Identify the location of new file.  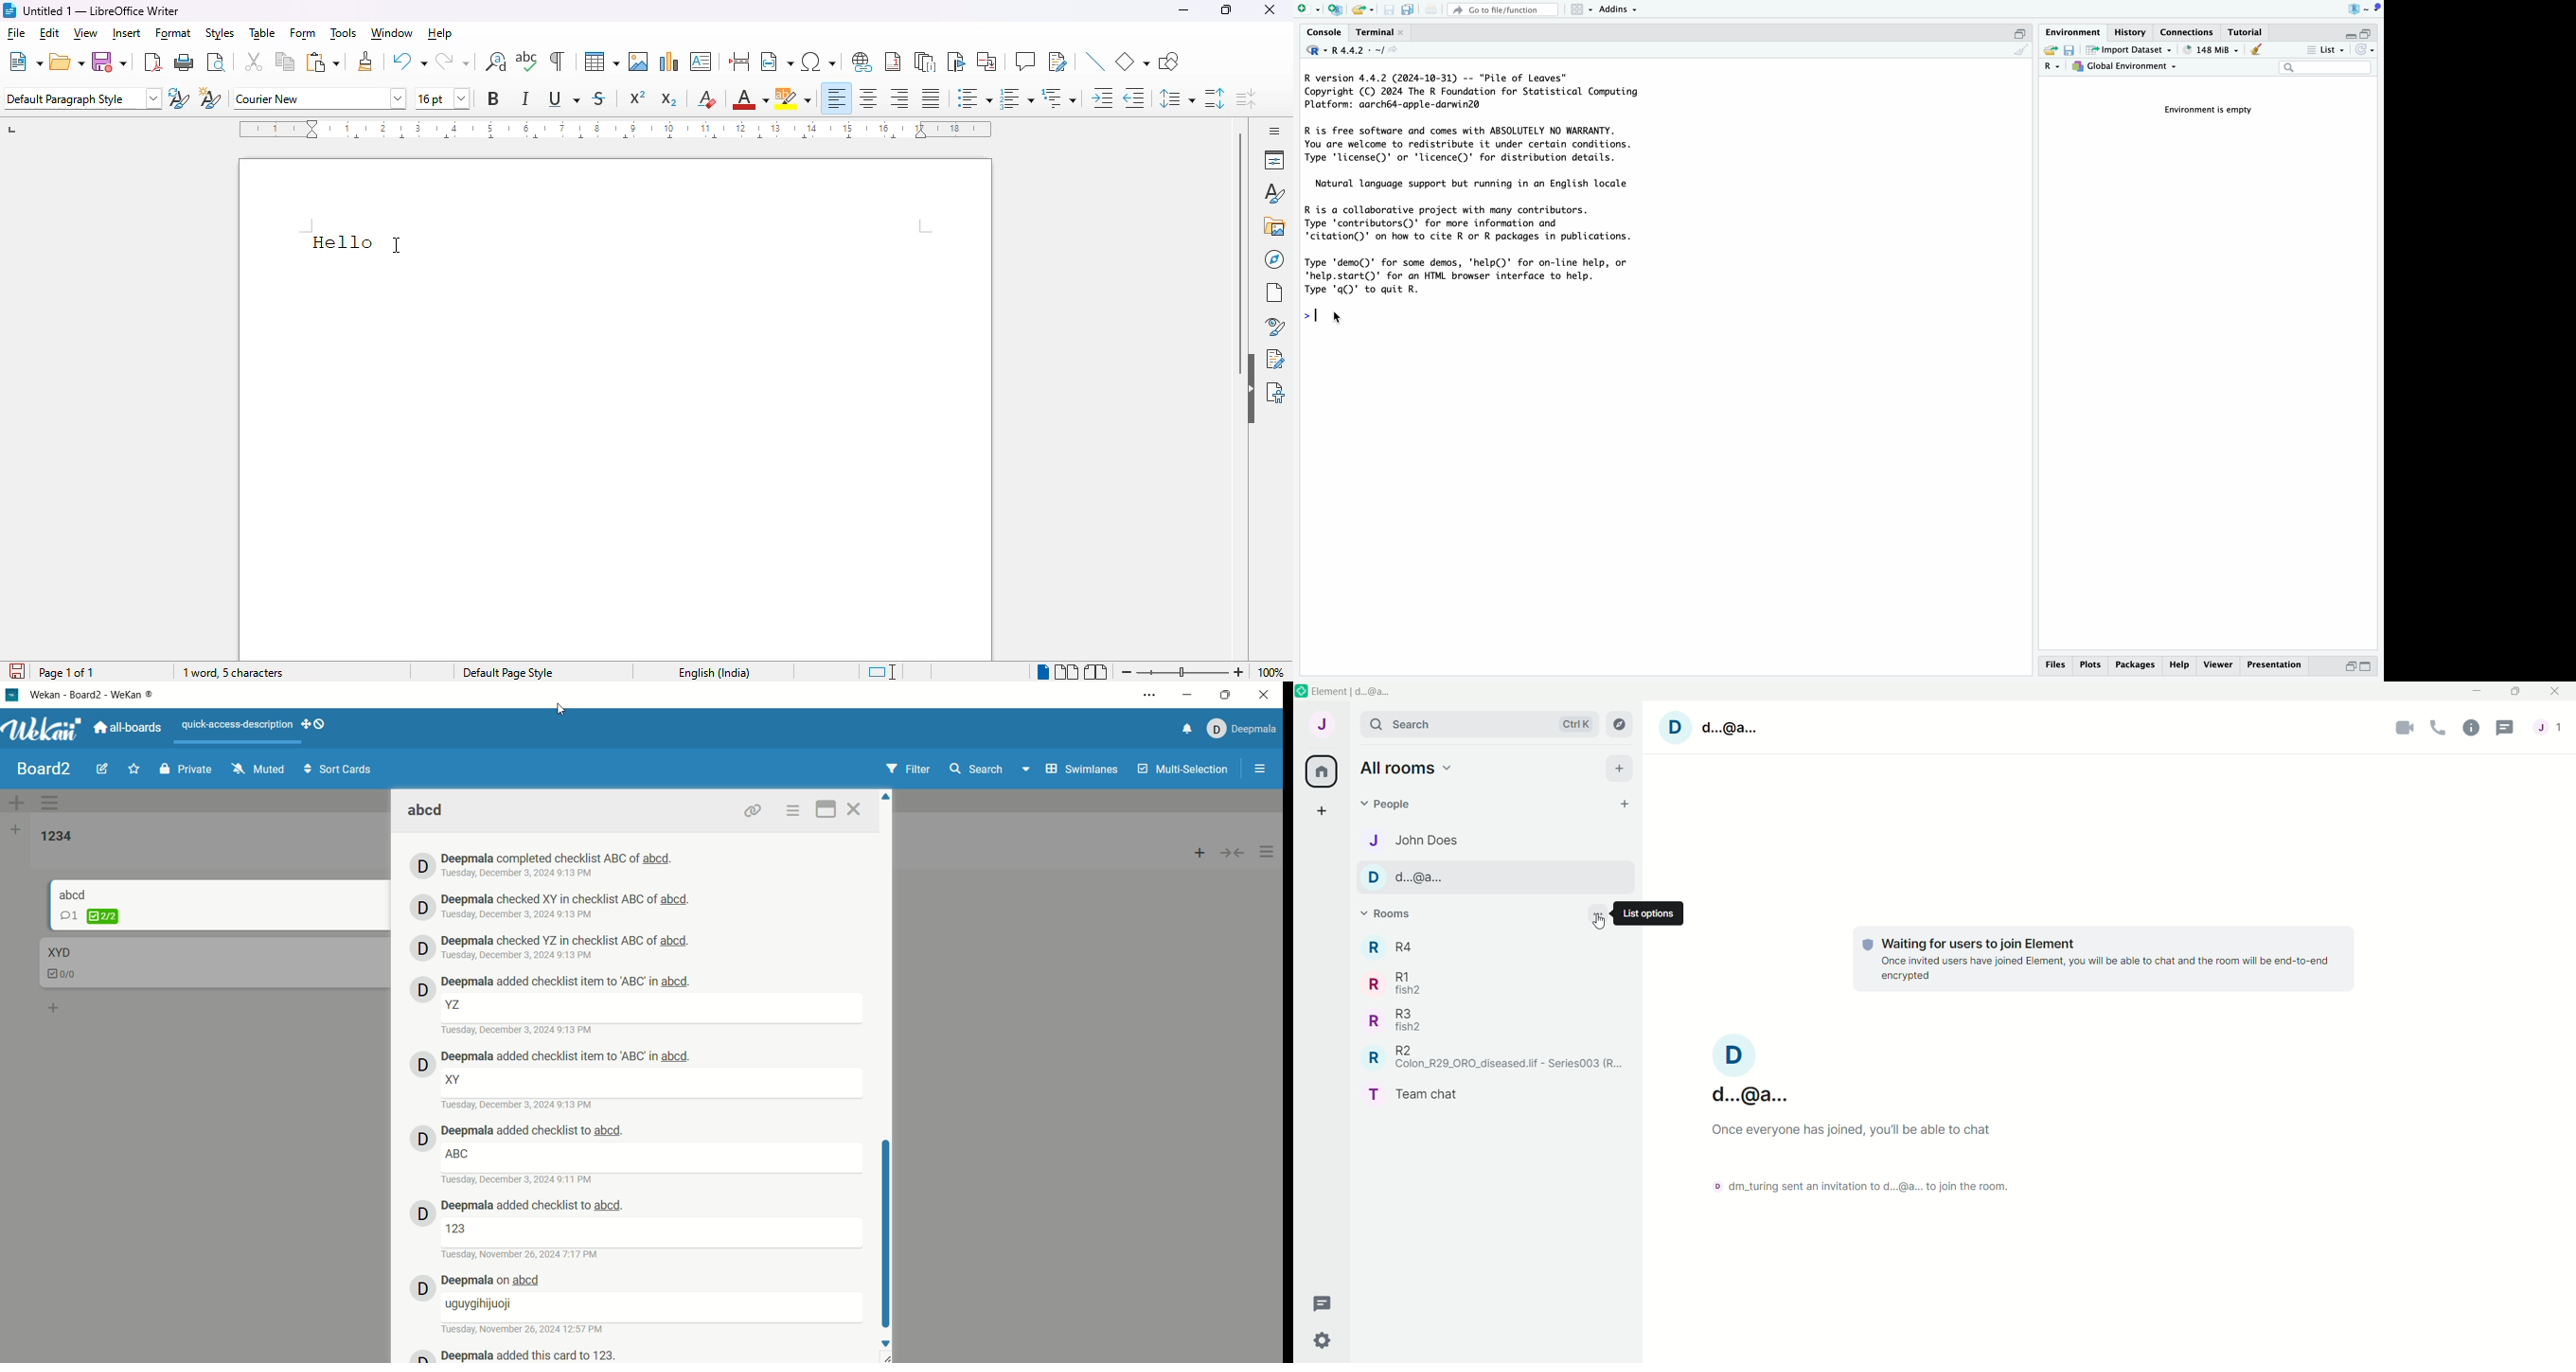
(1307, 9).